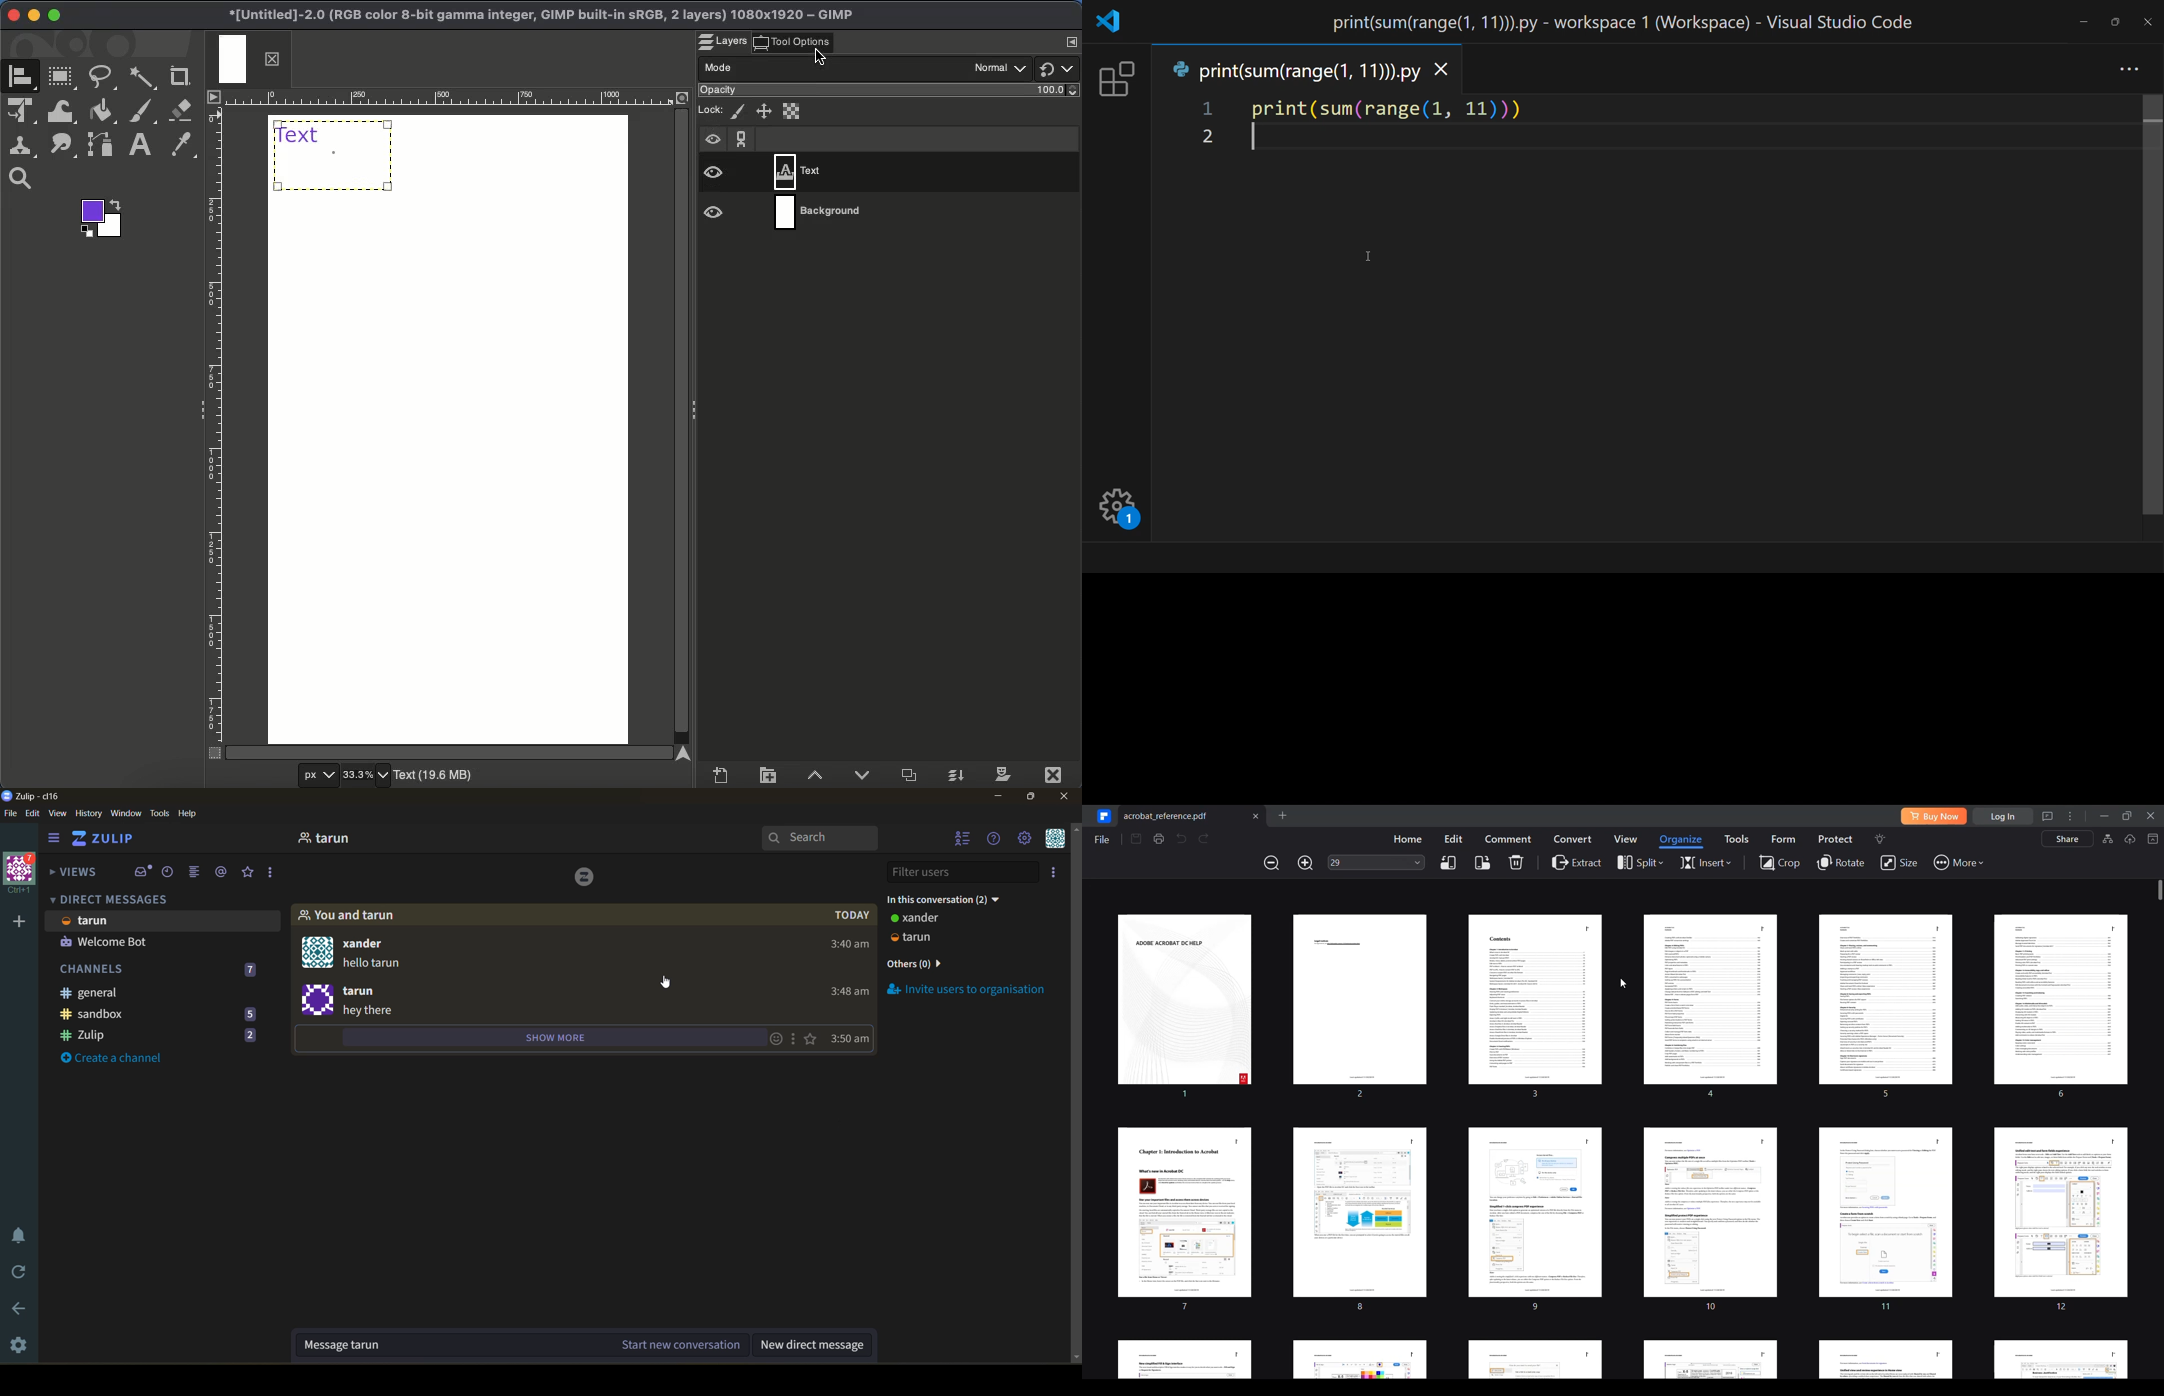  Describe the element at coordinates (1056, 773) in the screenshot. I see `Close` at that location.